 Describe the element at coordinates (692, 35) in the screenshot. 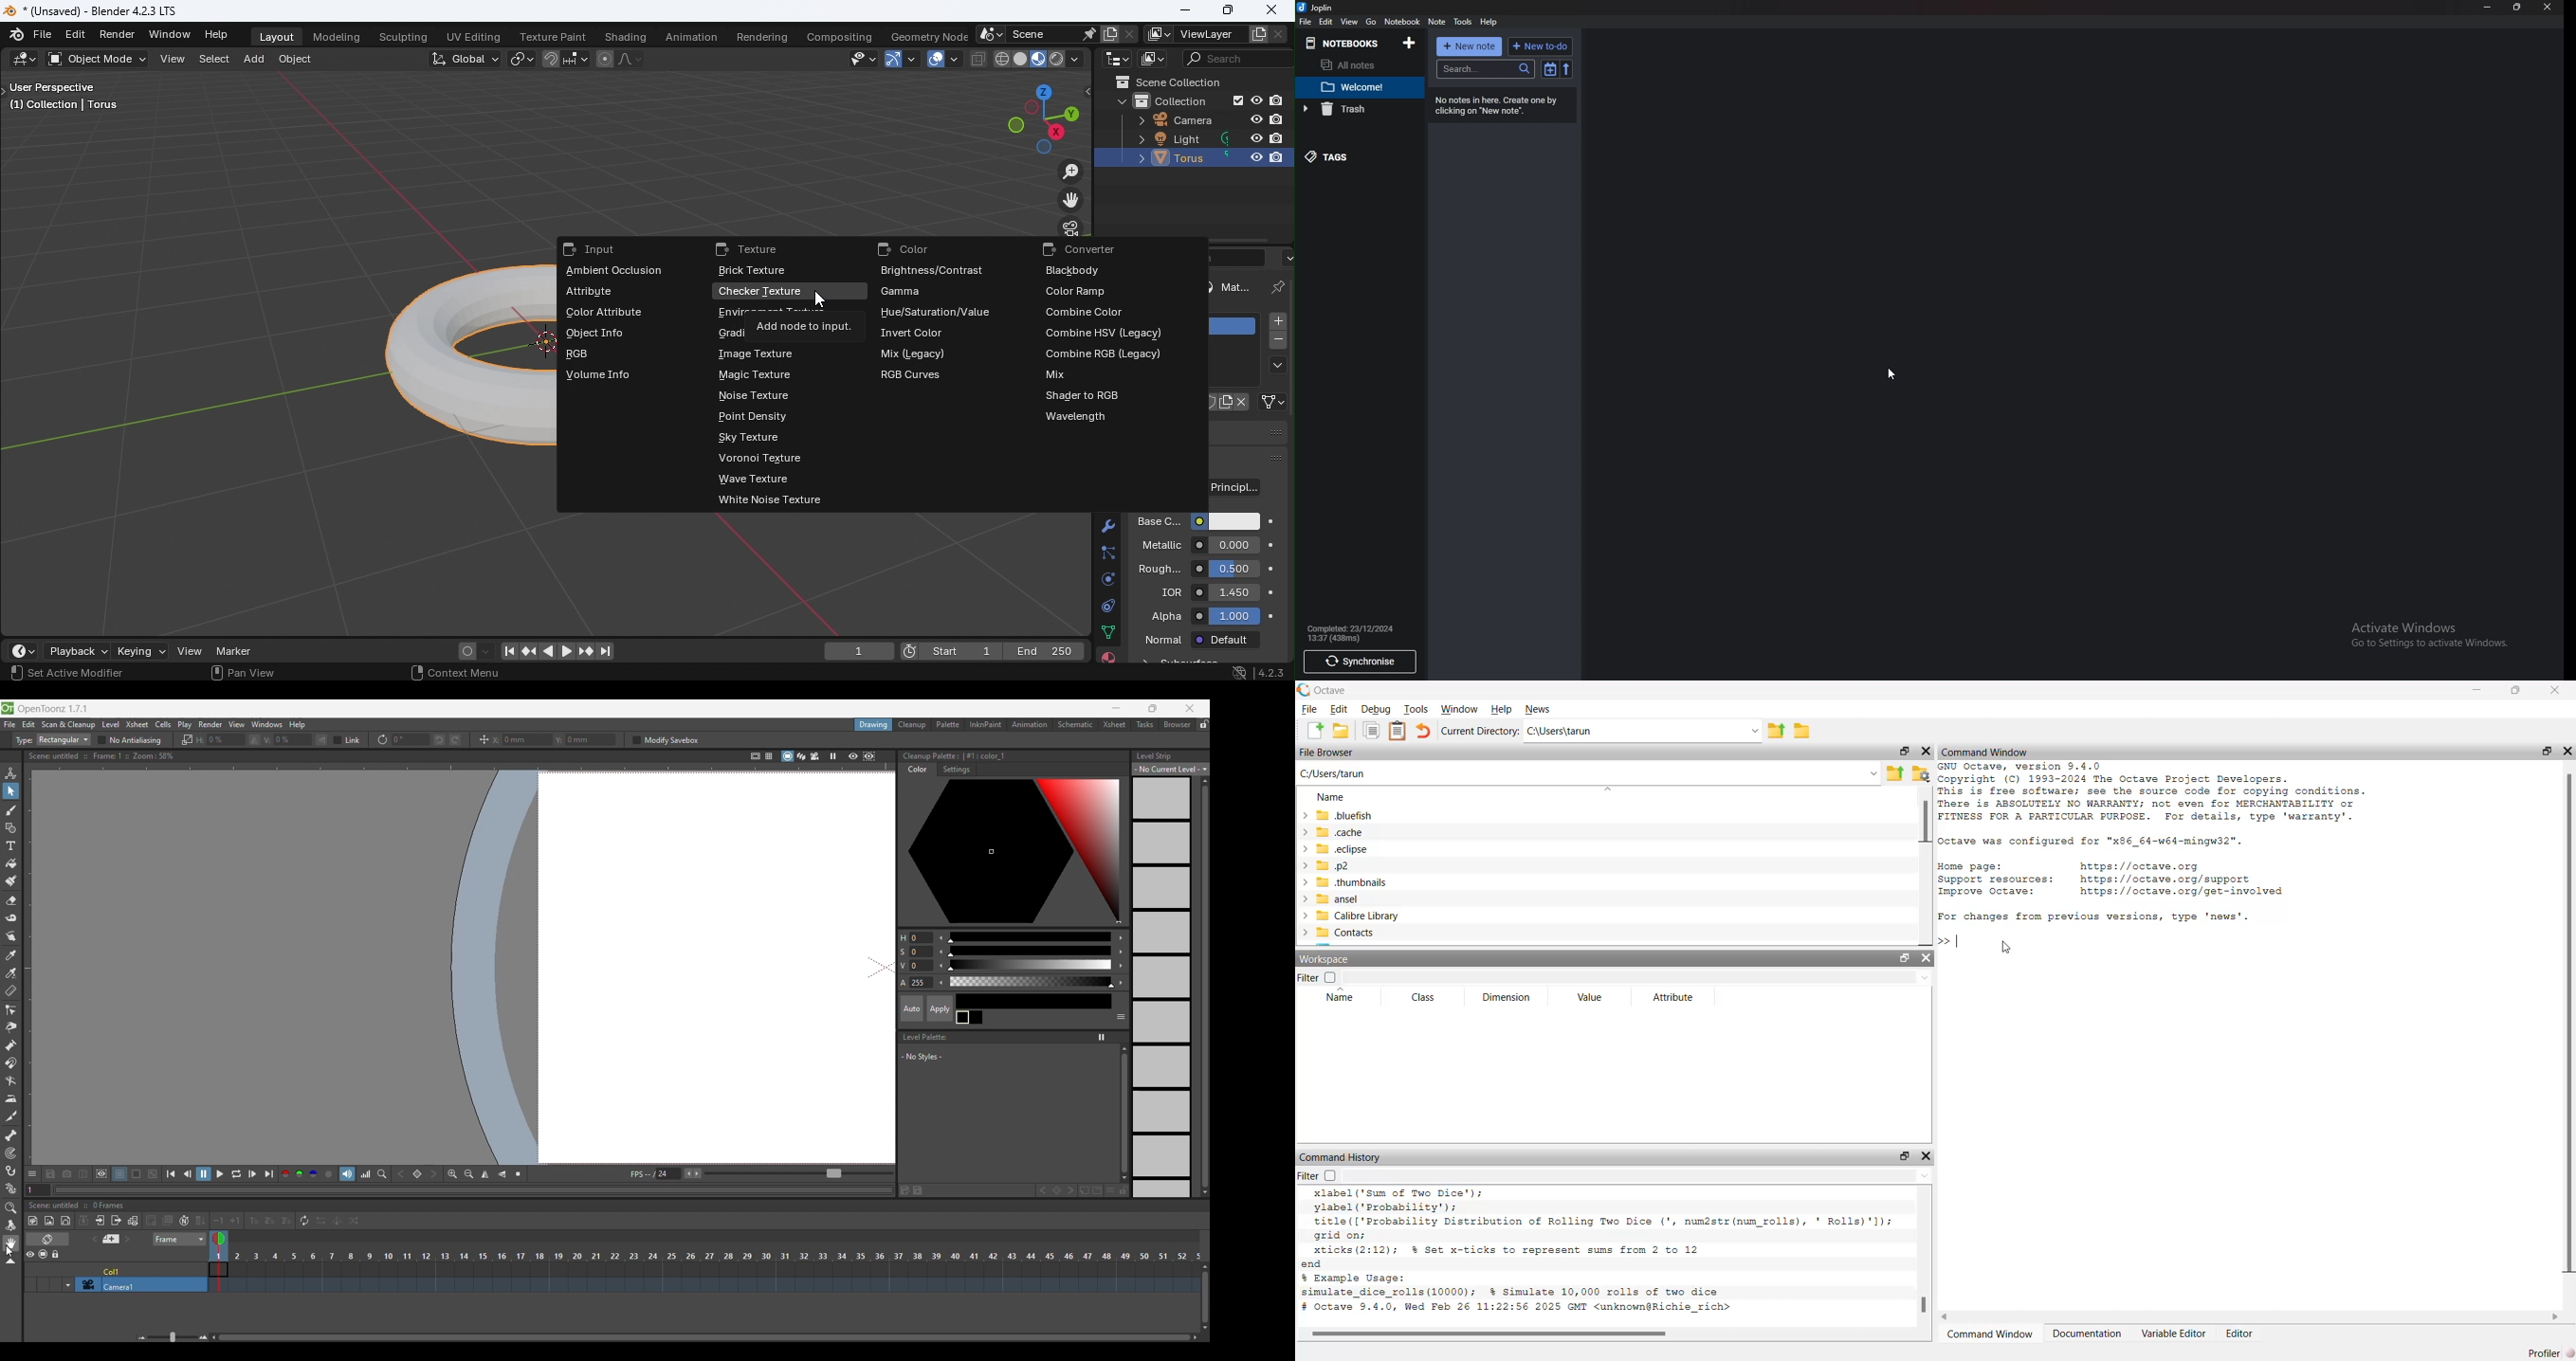

I see `Animation` at that location.